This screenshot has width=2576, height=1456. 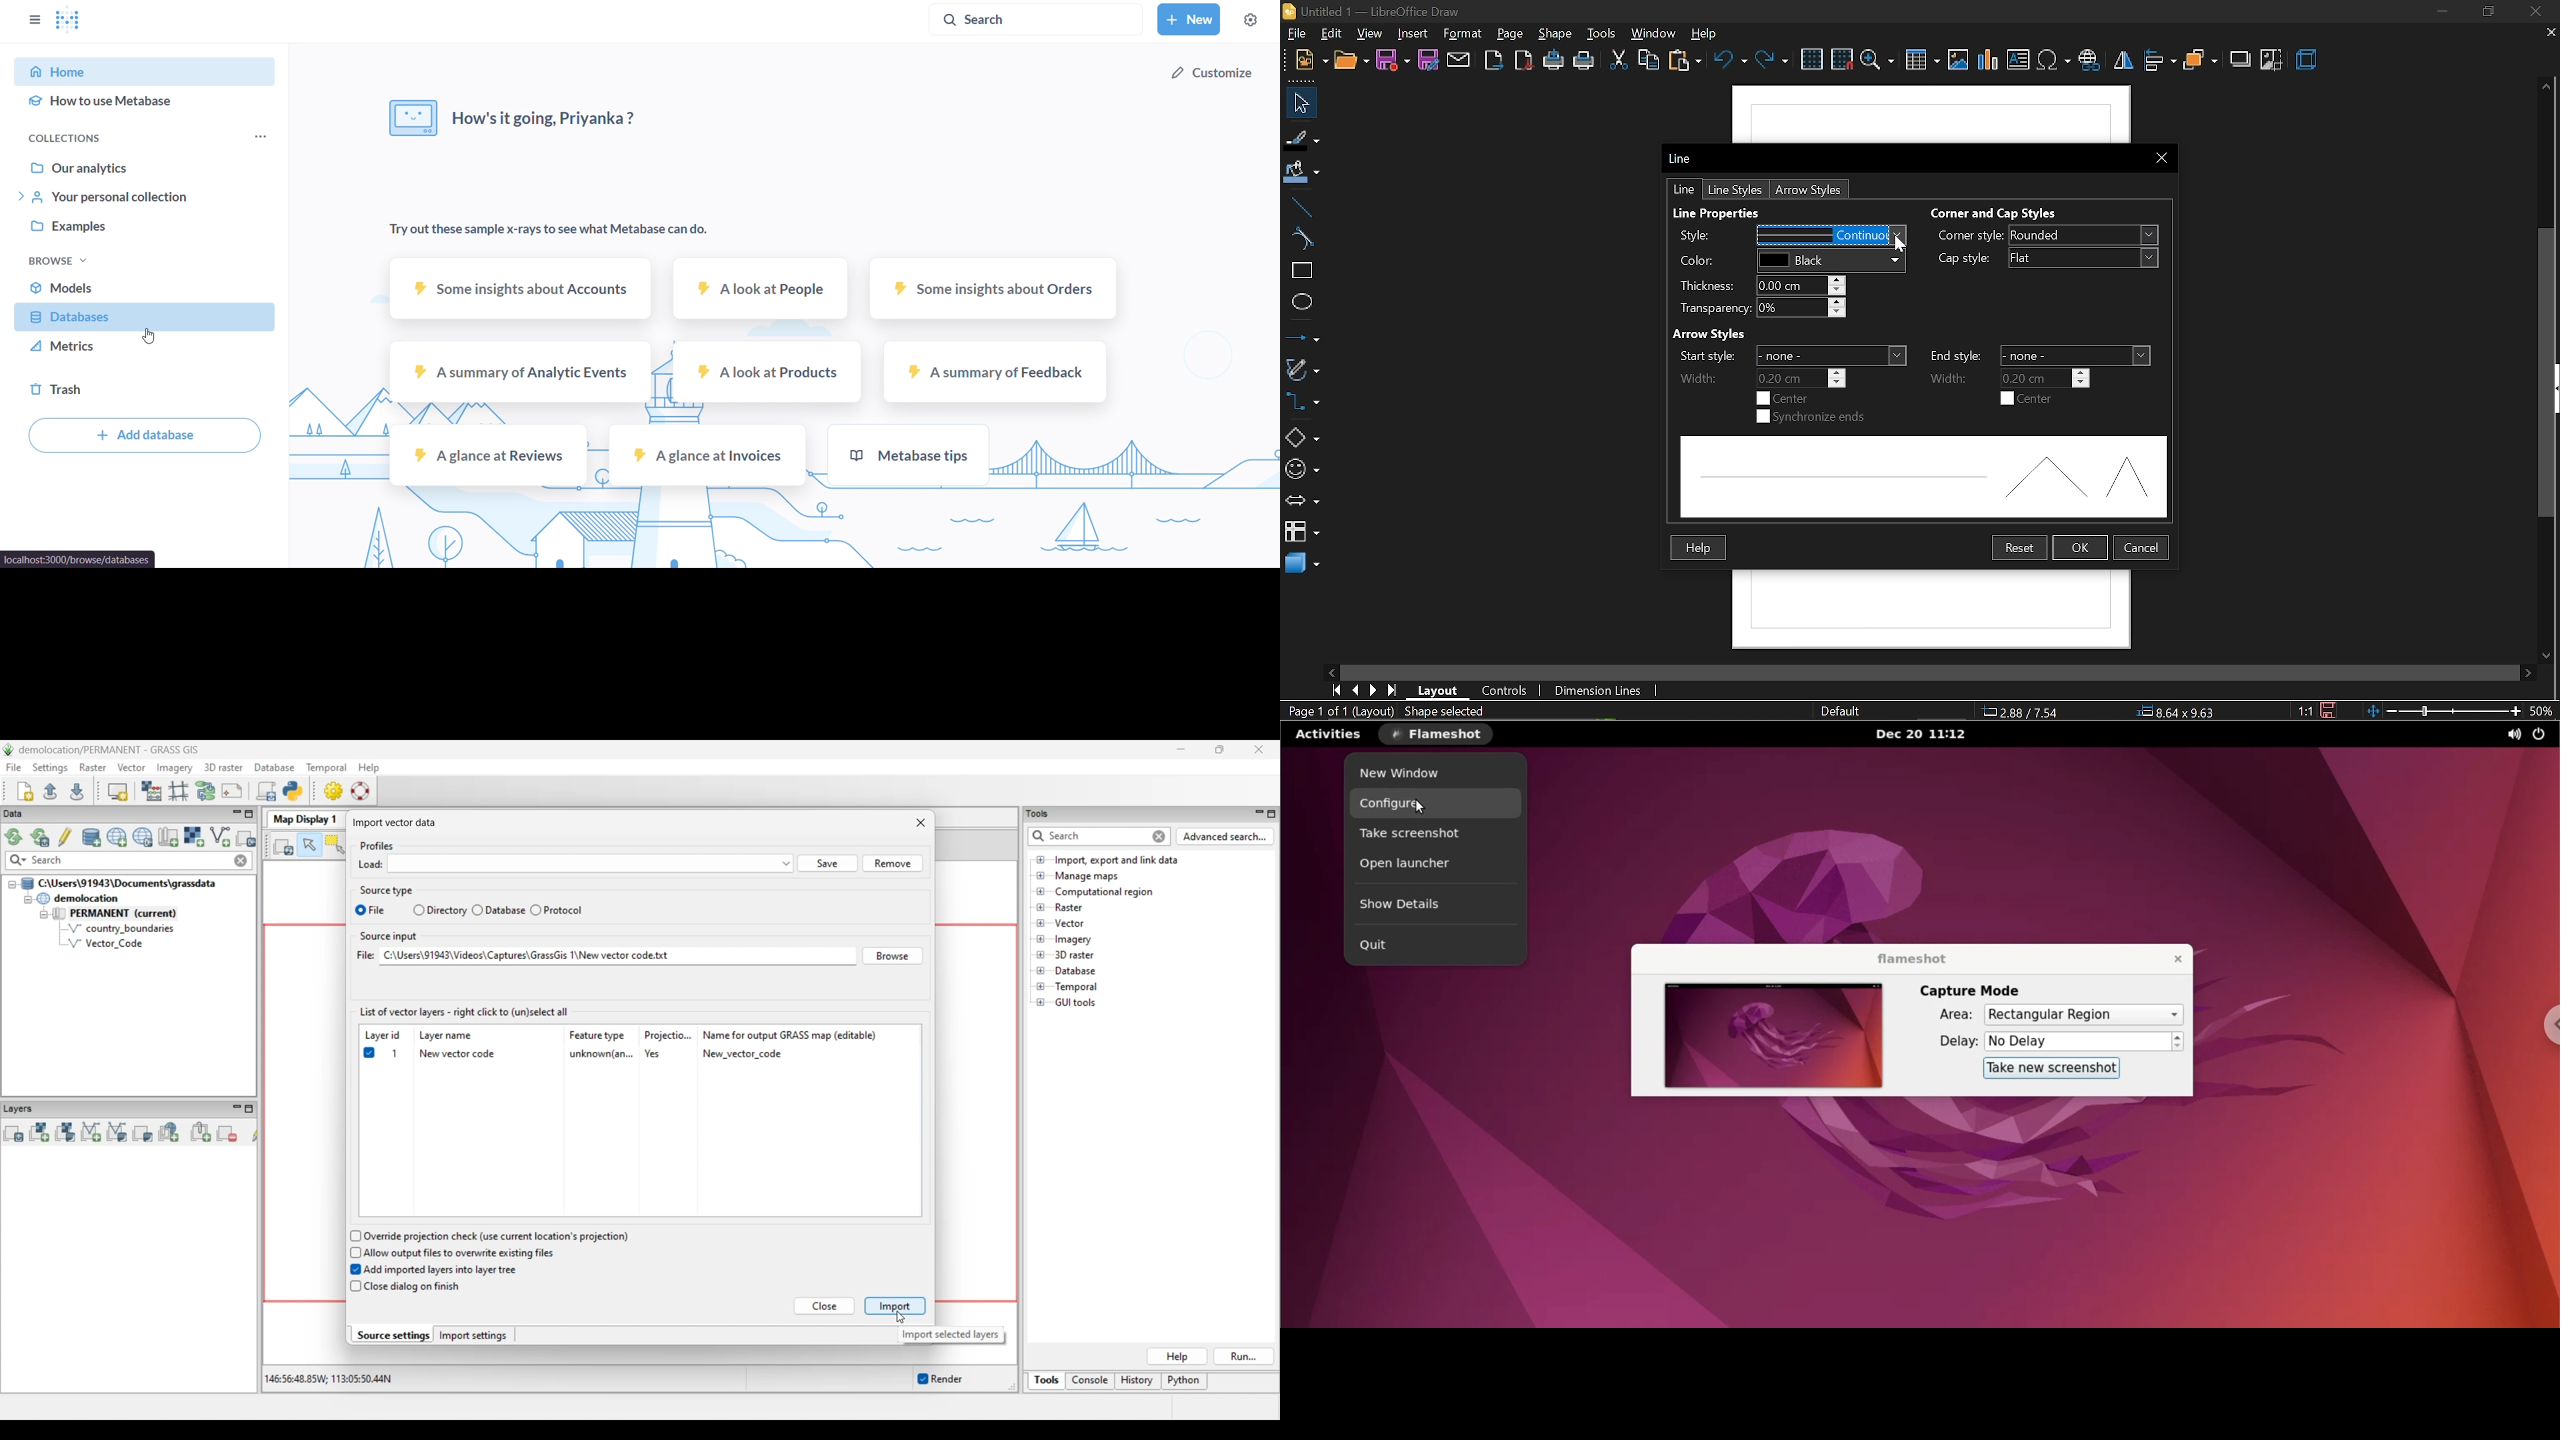 What do you see at coordinates (1373, 11) in the screenshot?
I see `Untitled 1 - LibreOffice Draw` at bounding box center [1373, 11].